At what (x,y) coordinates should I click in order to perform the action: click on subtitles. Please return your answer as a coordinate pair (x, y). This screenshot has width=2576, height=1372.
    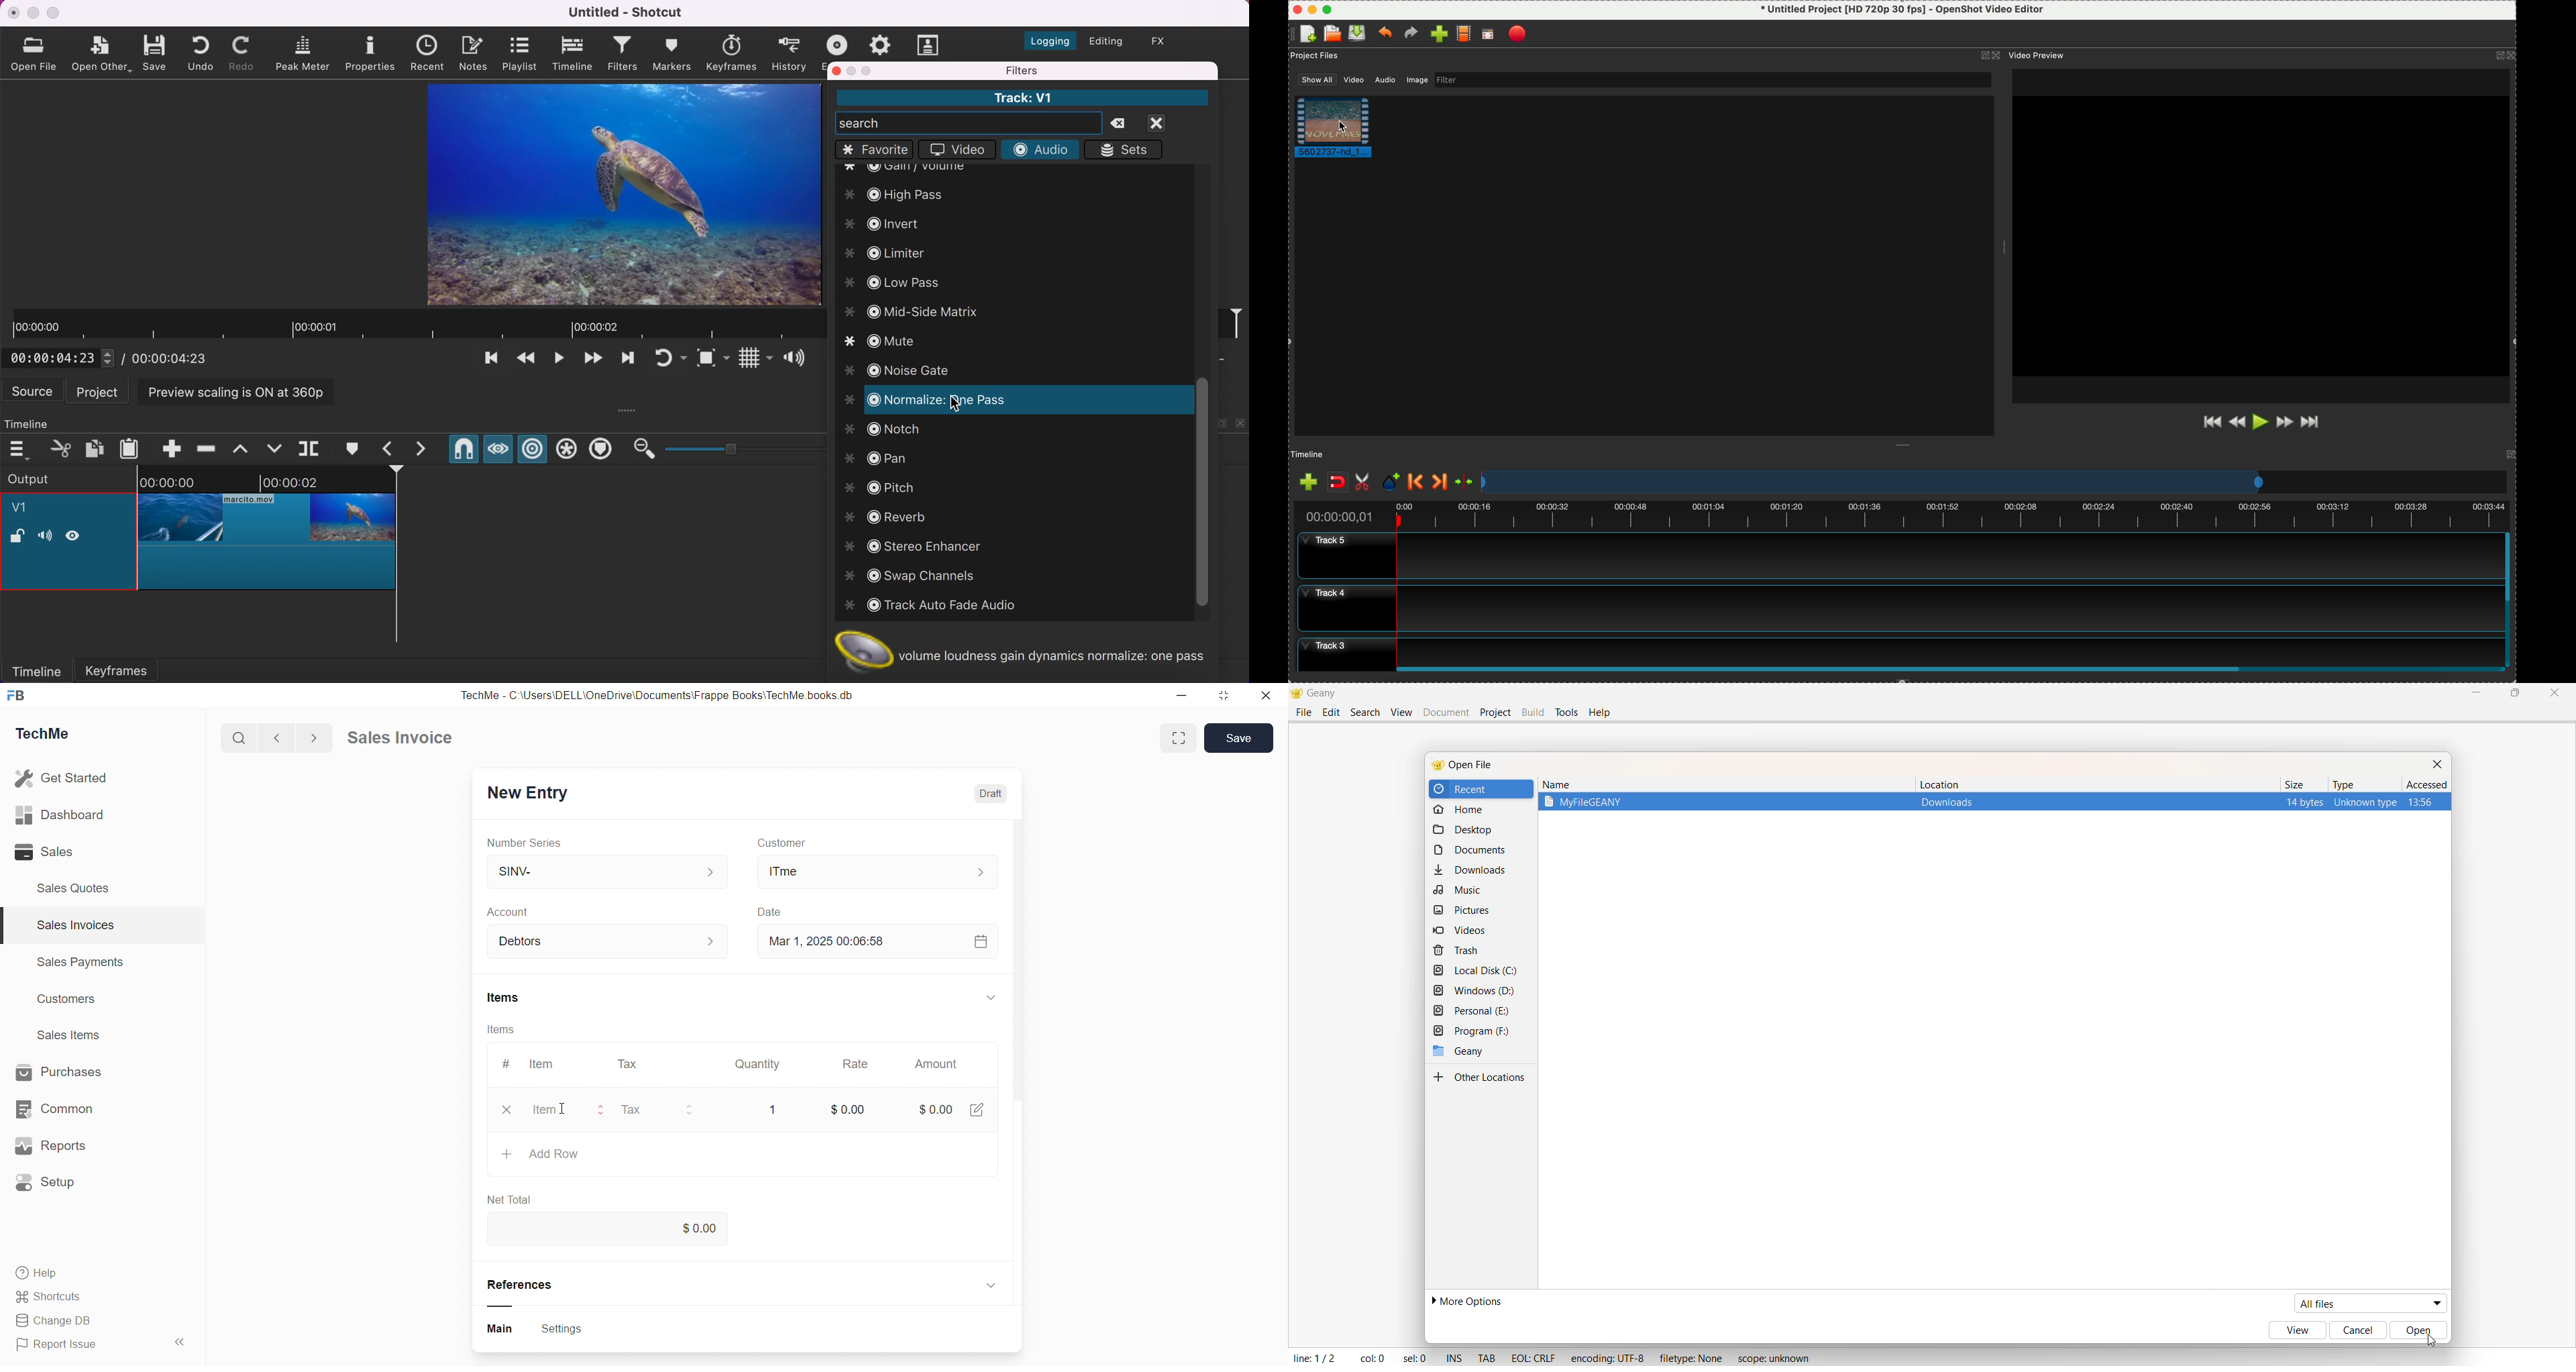
    Looking at the image, I should click on (930, 44).